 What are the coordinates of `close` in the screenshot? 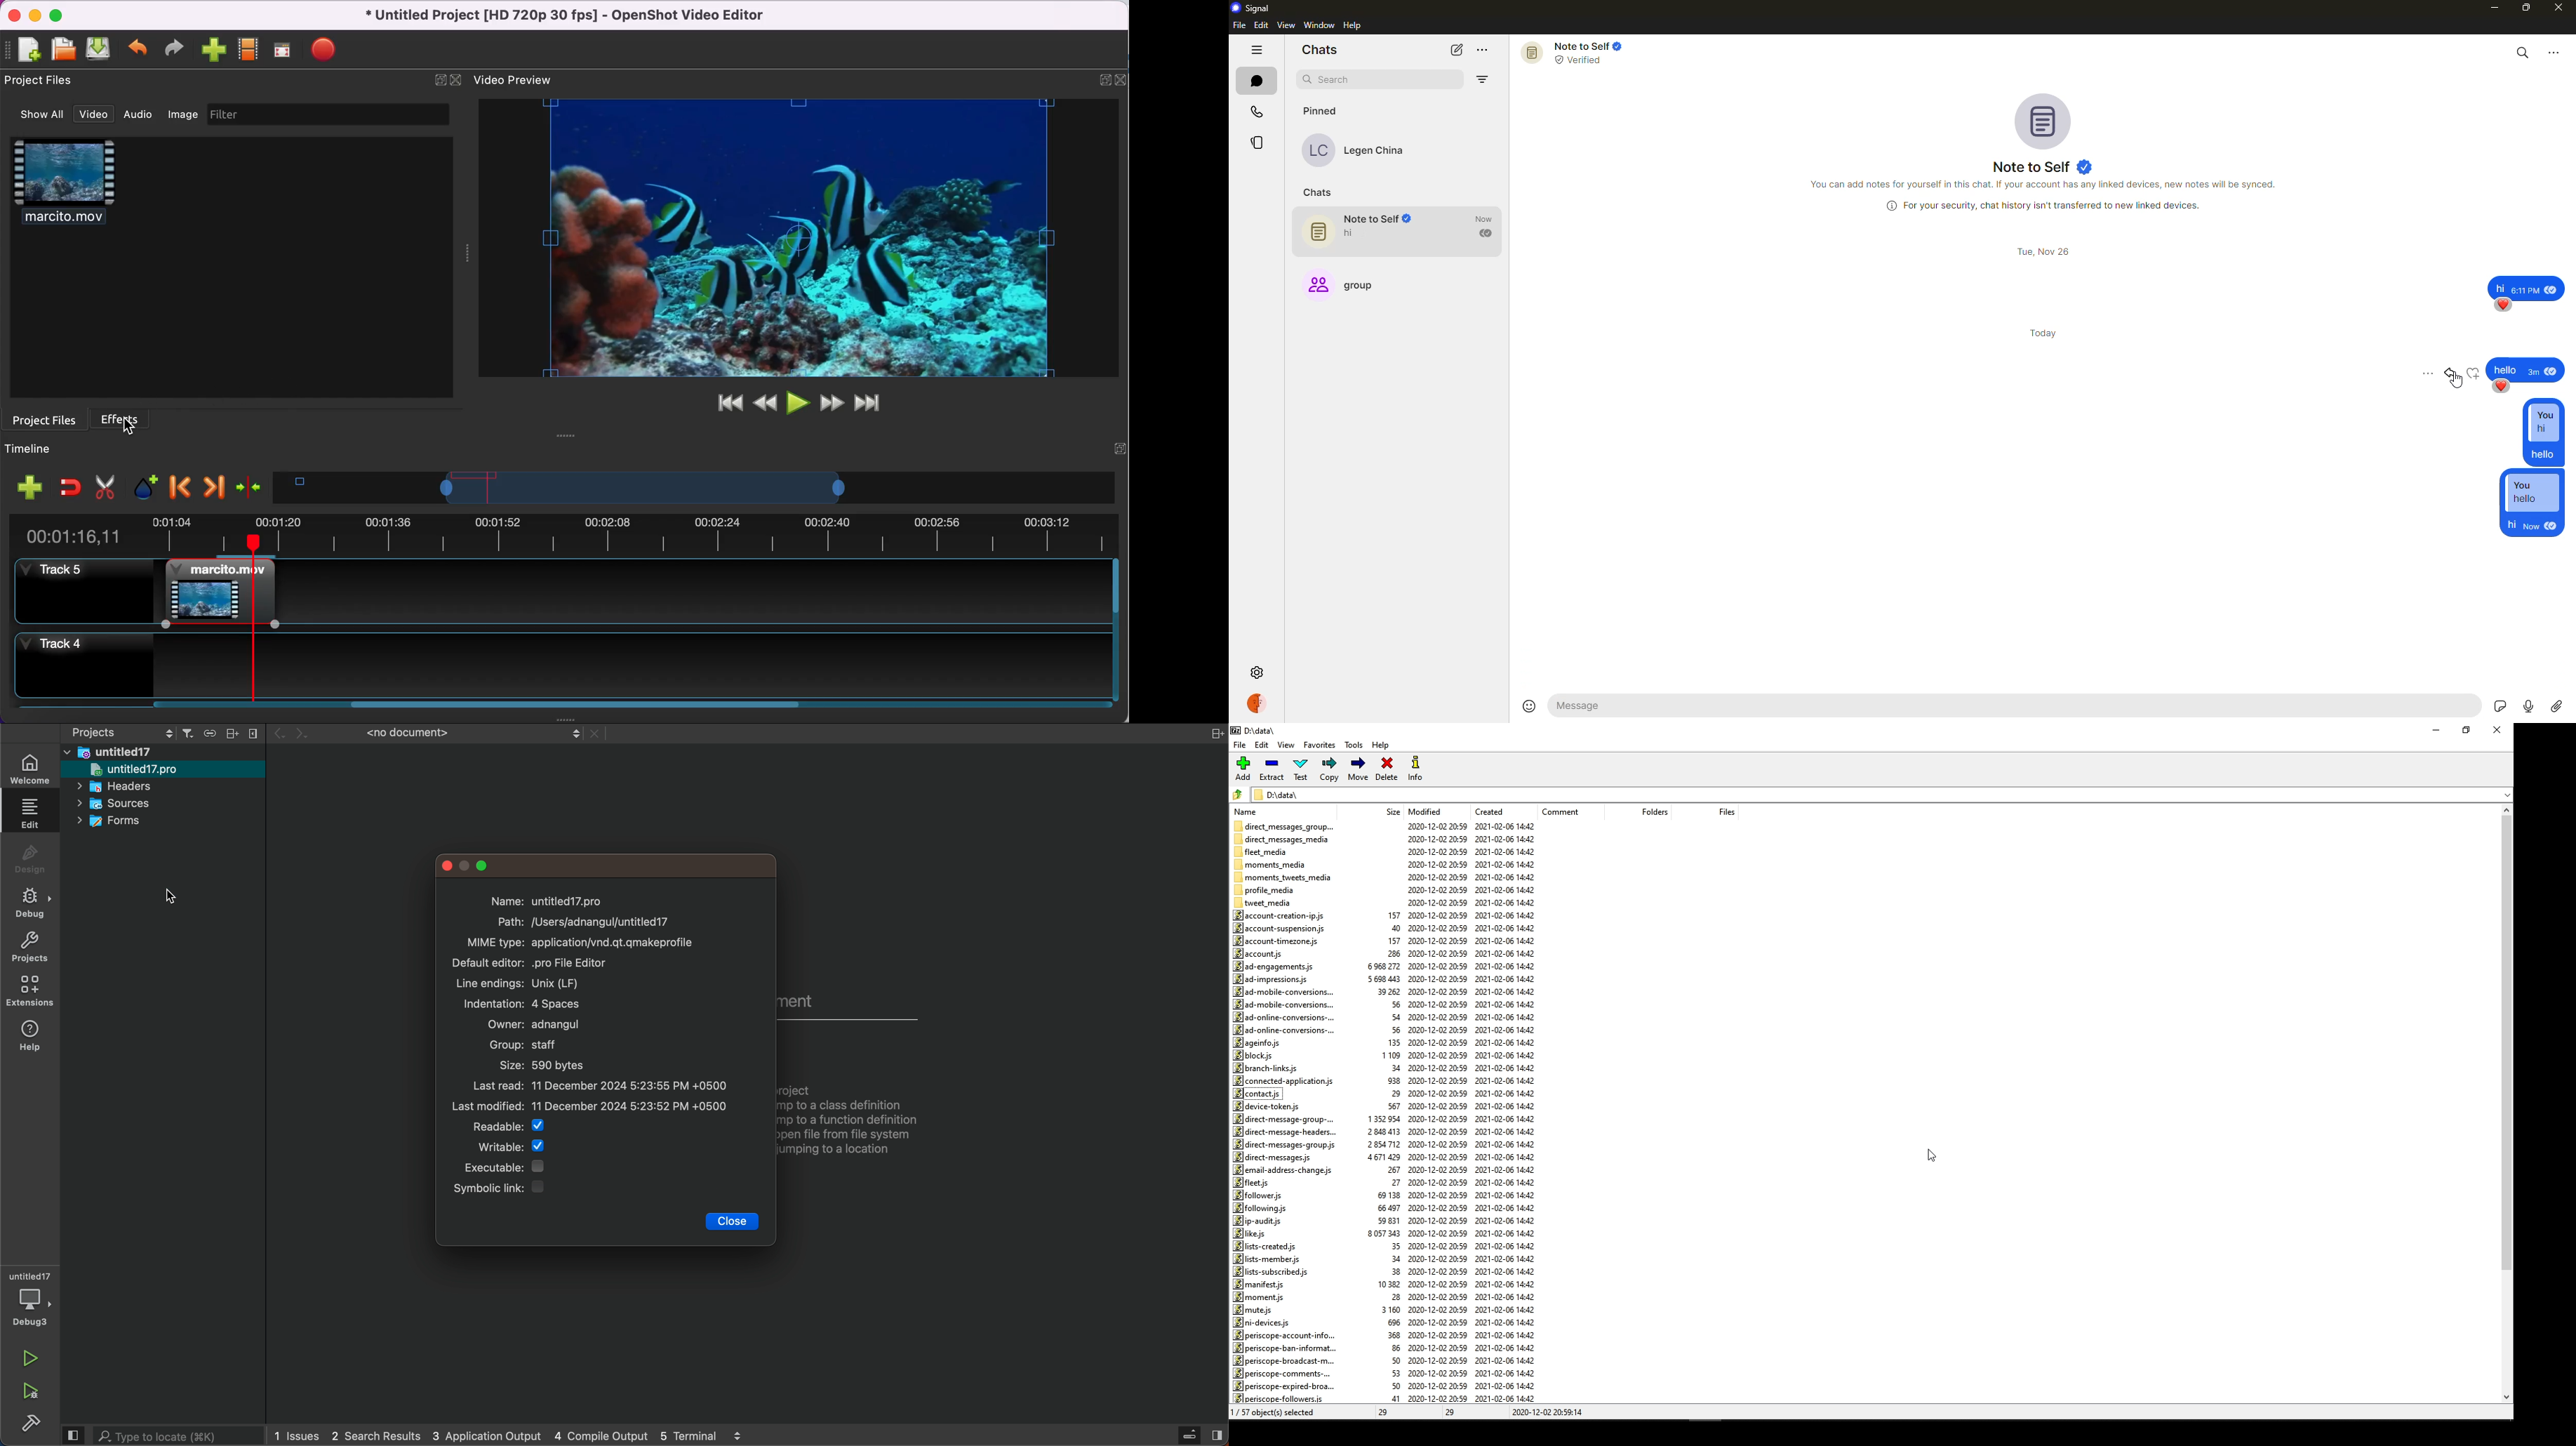 It's located at (457, 79).